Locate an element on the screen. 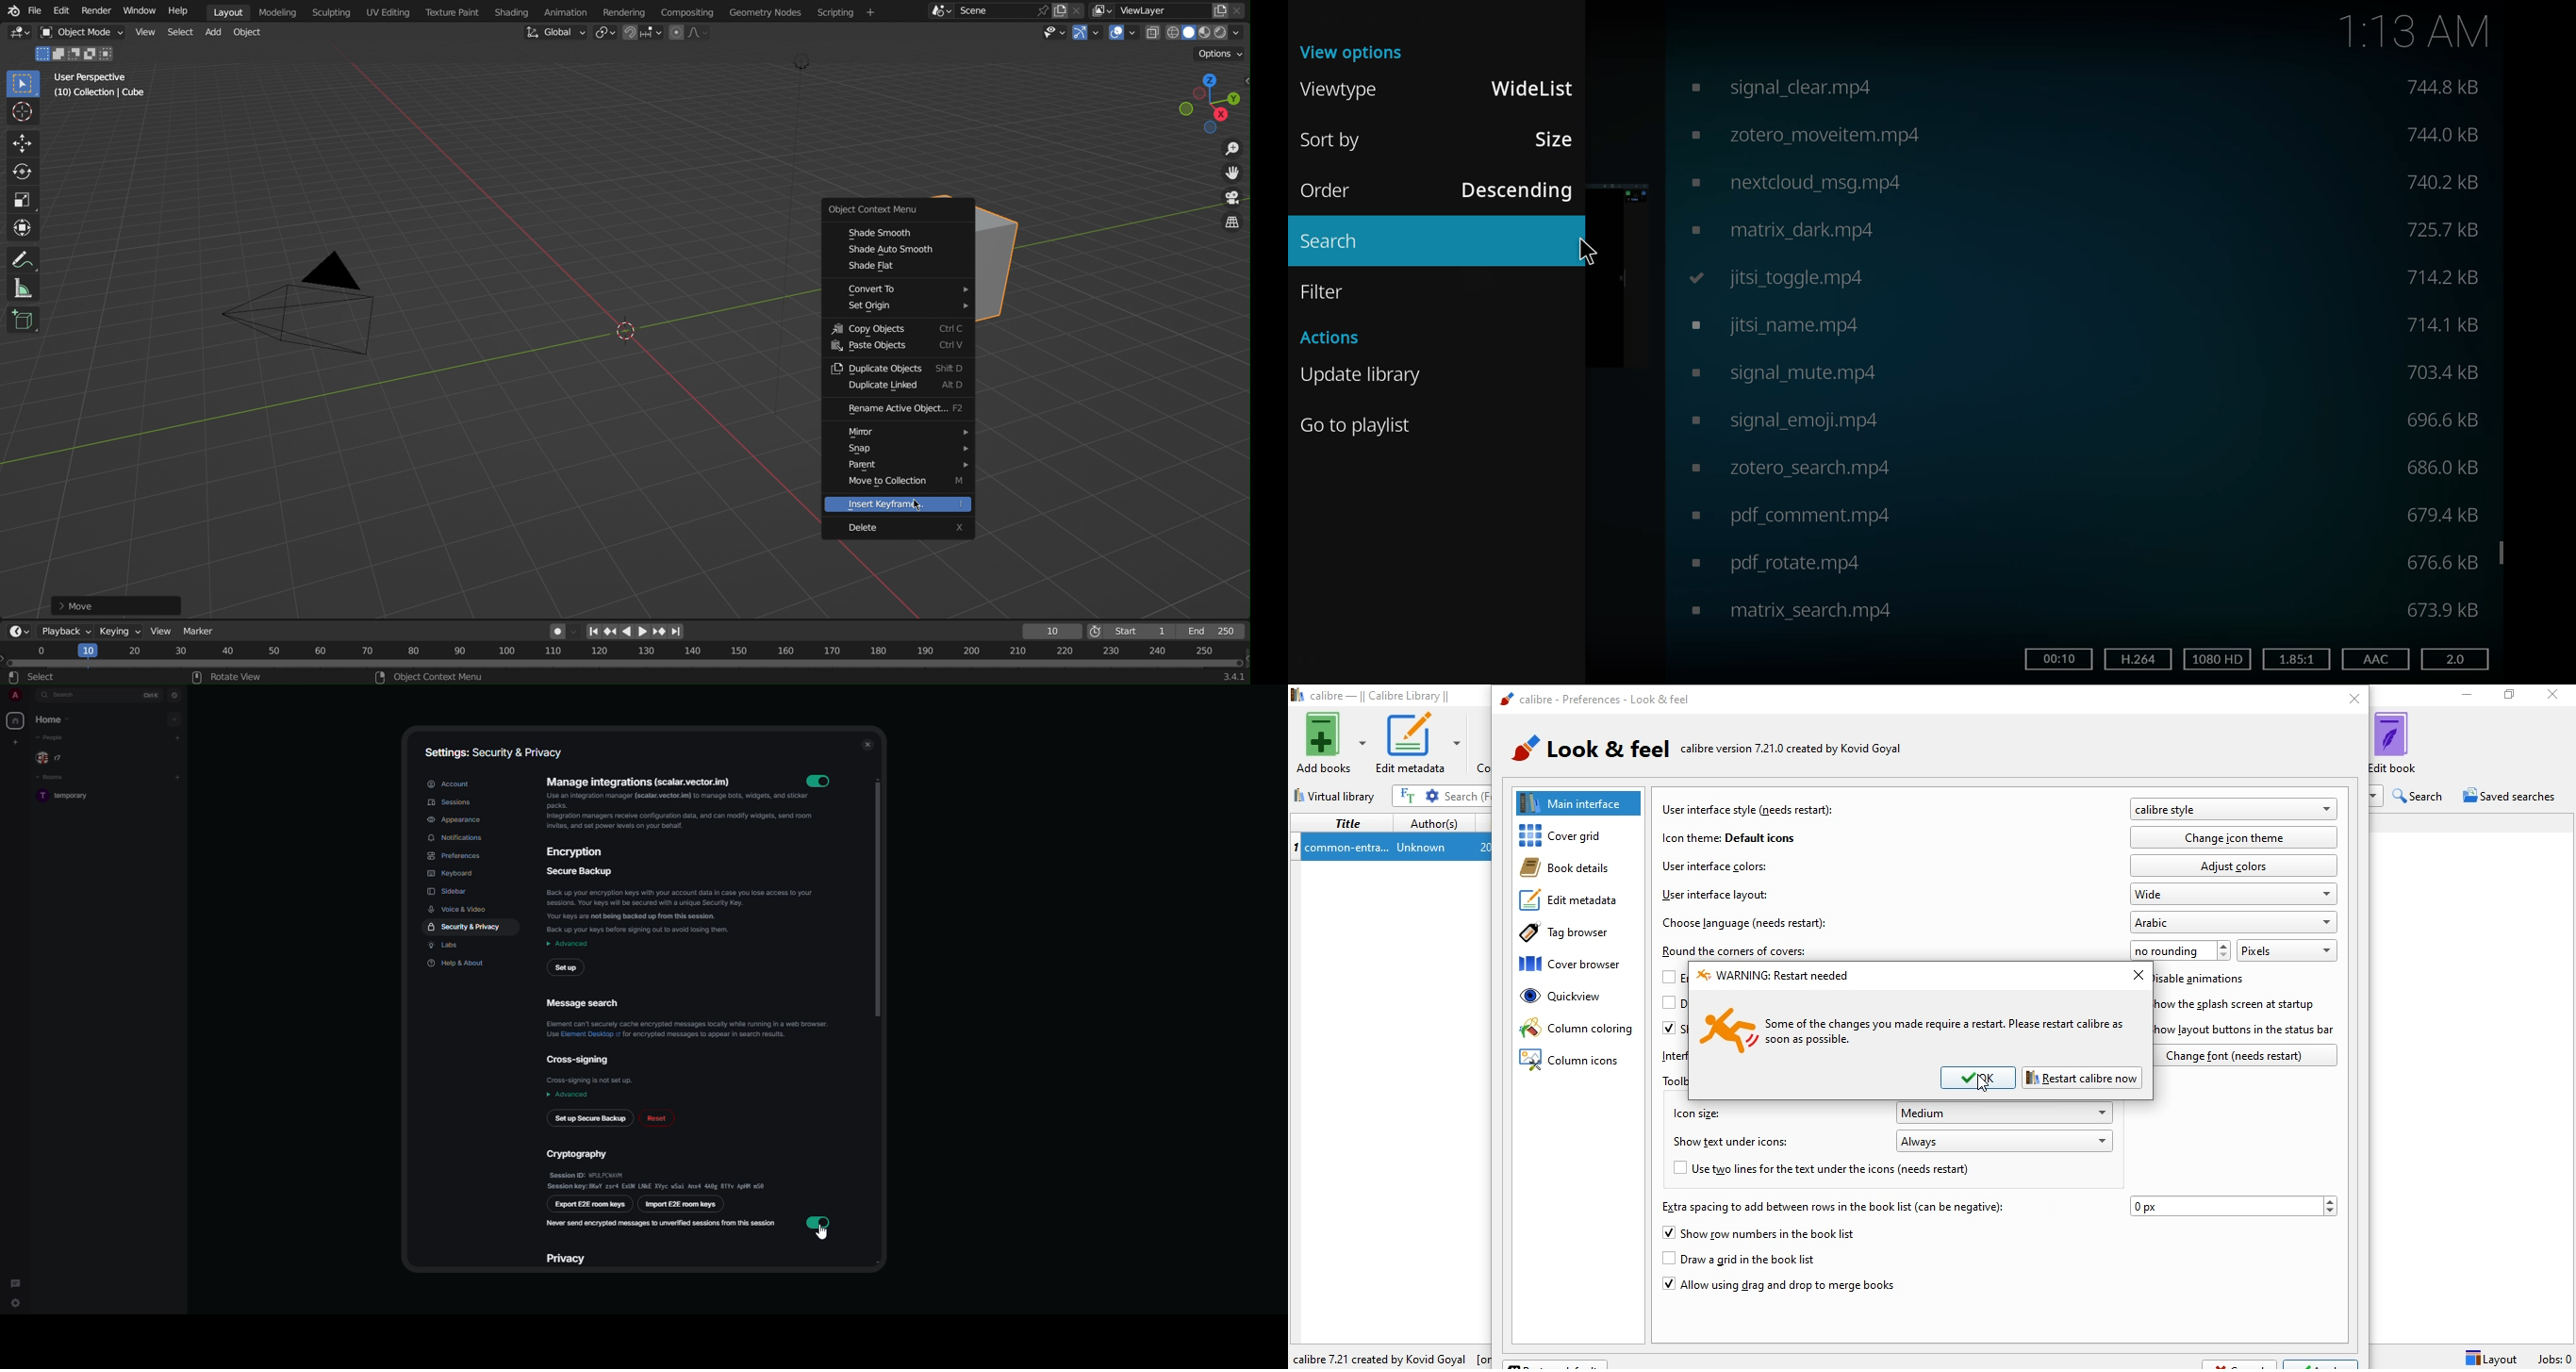 The width and height of the screenshot is (2576, 1372). enabled is located at coordinates (820, 1221).